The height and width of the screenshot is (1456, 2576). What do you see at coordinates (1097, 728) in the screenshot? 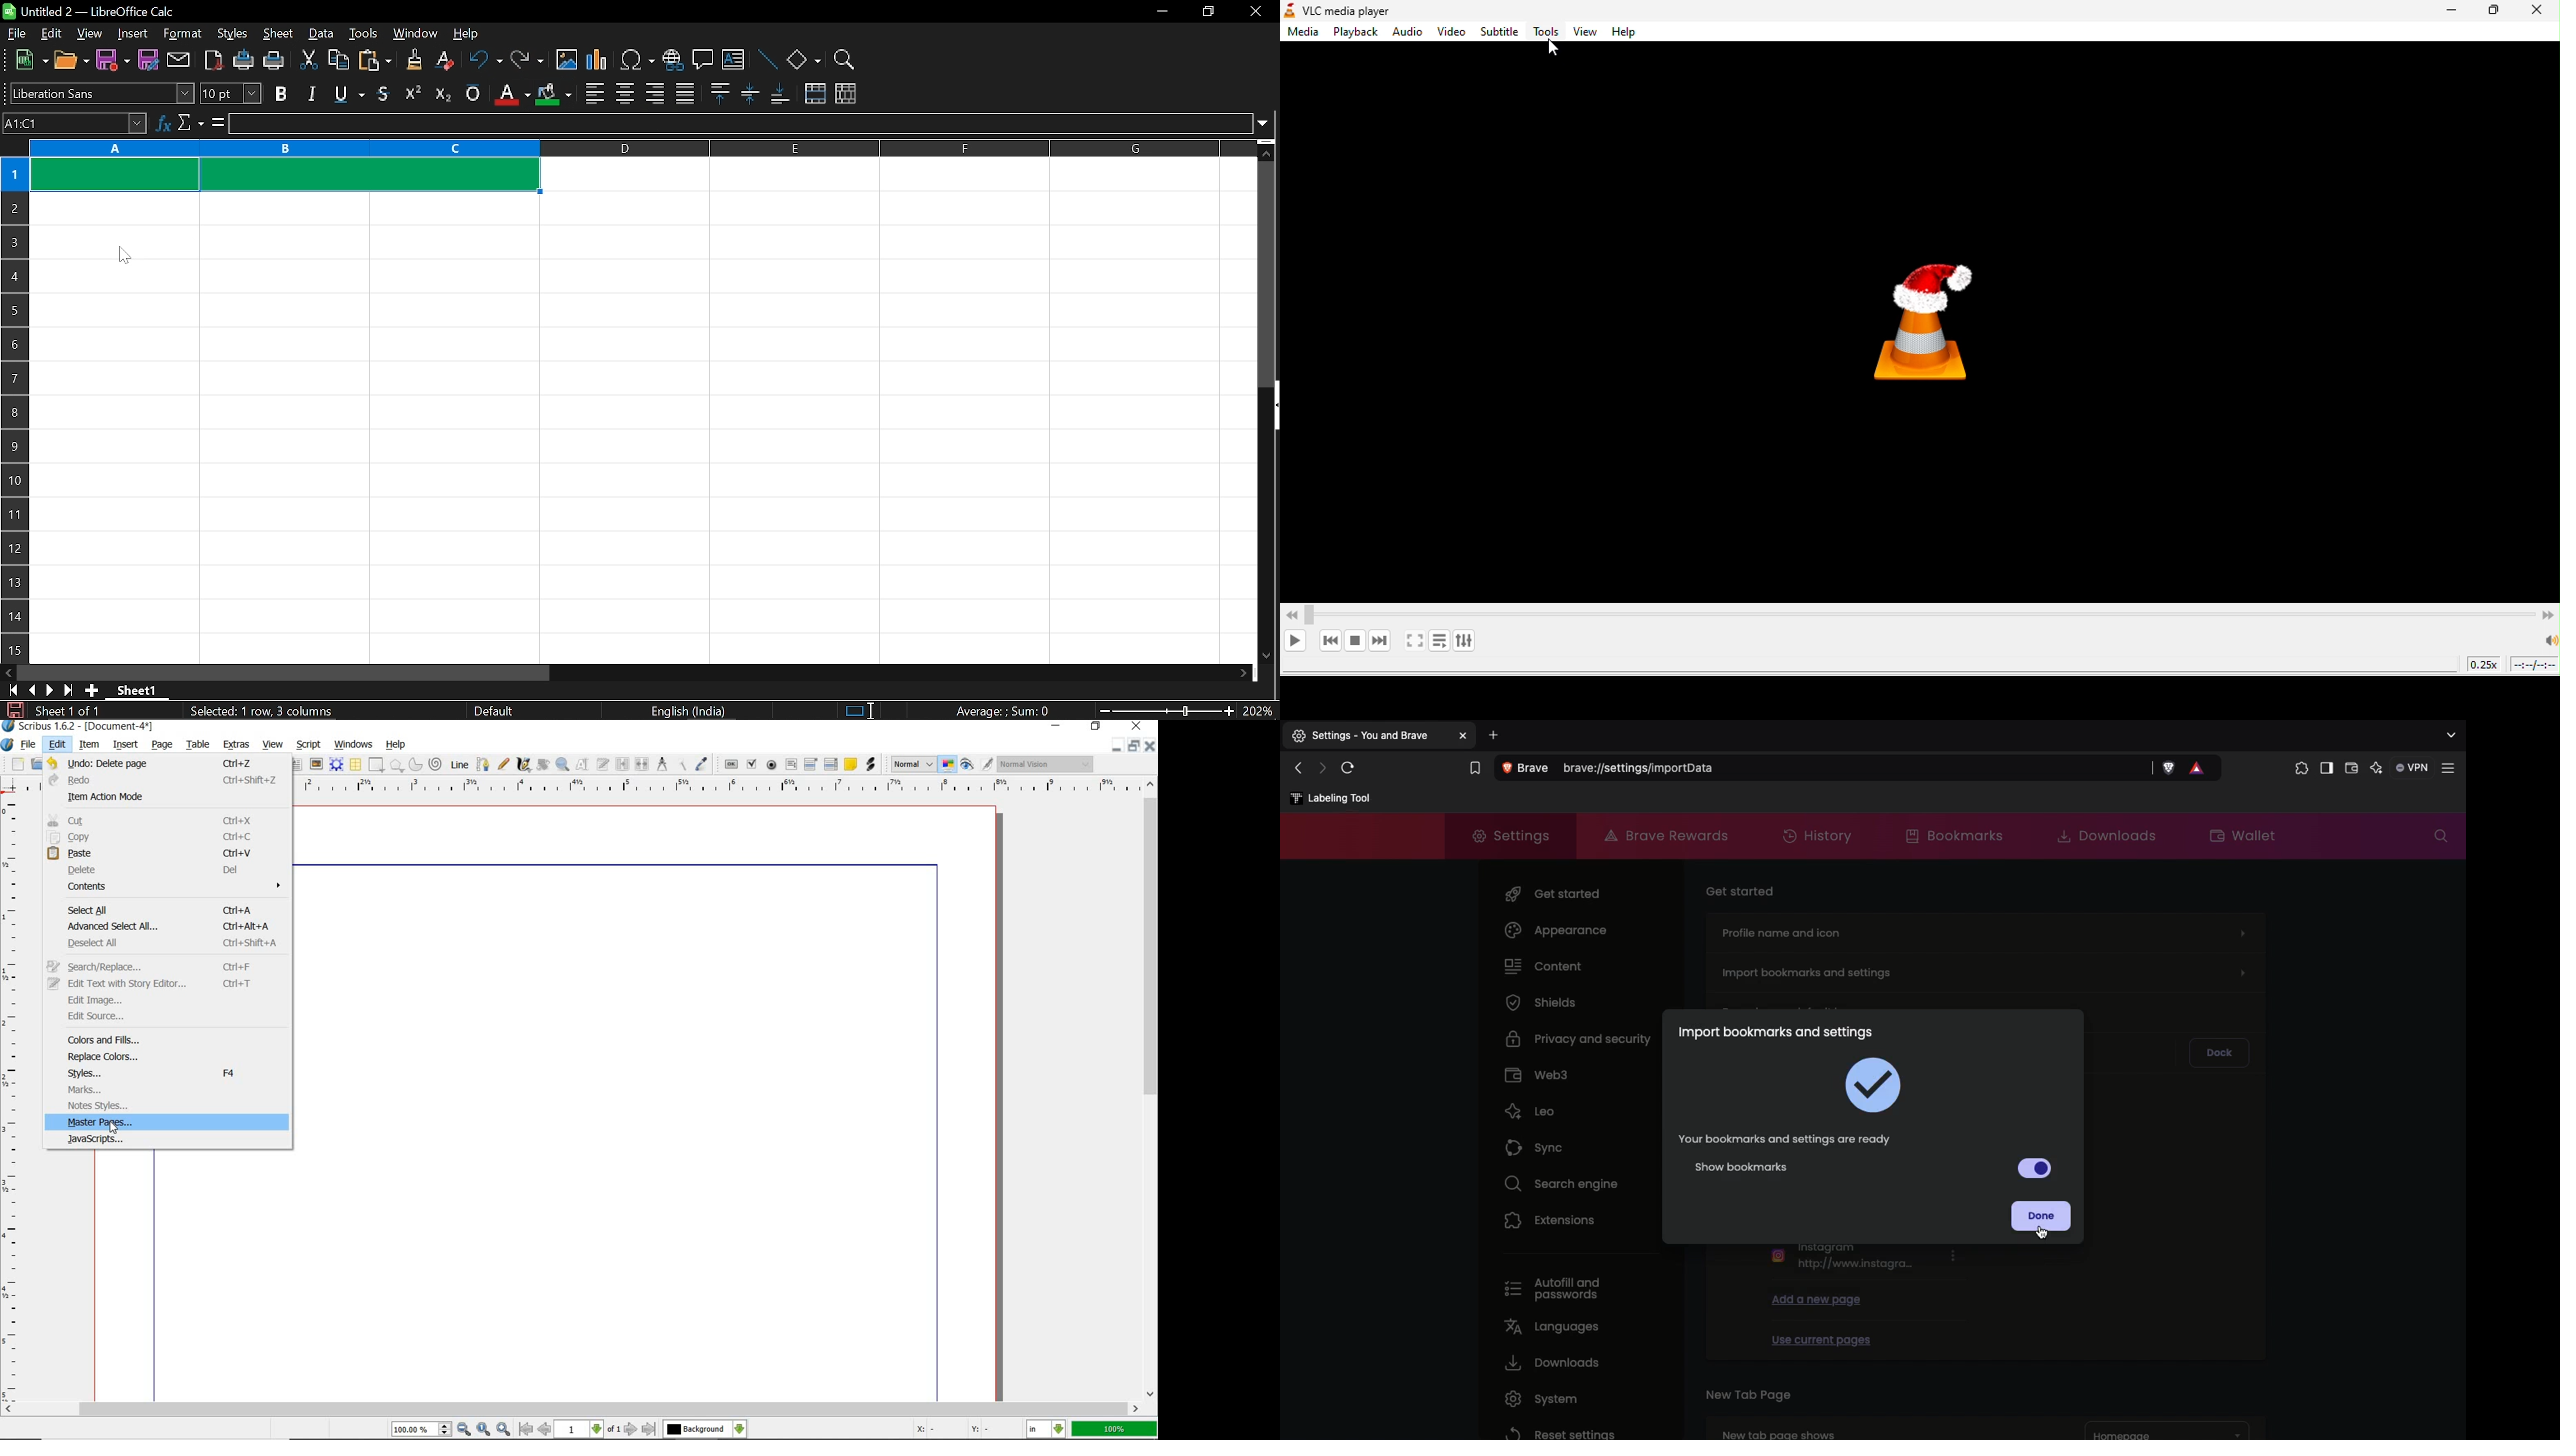
I see `restore` at bounding box center [1097, 728].